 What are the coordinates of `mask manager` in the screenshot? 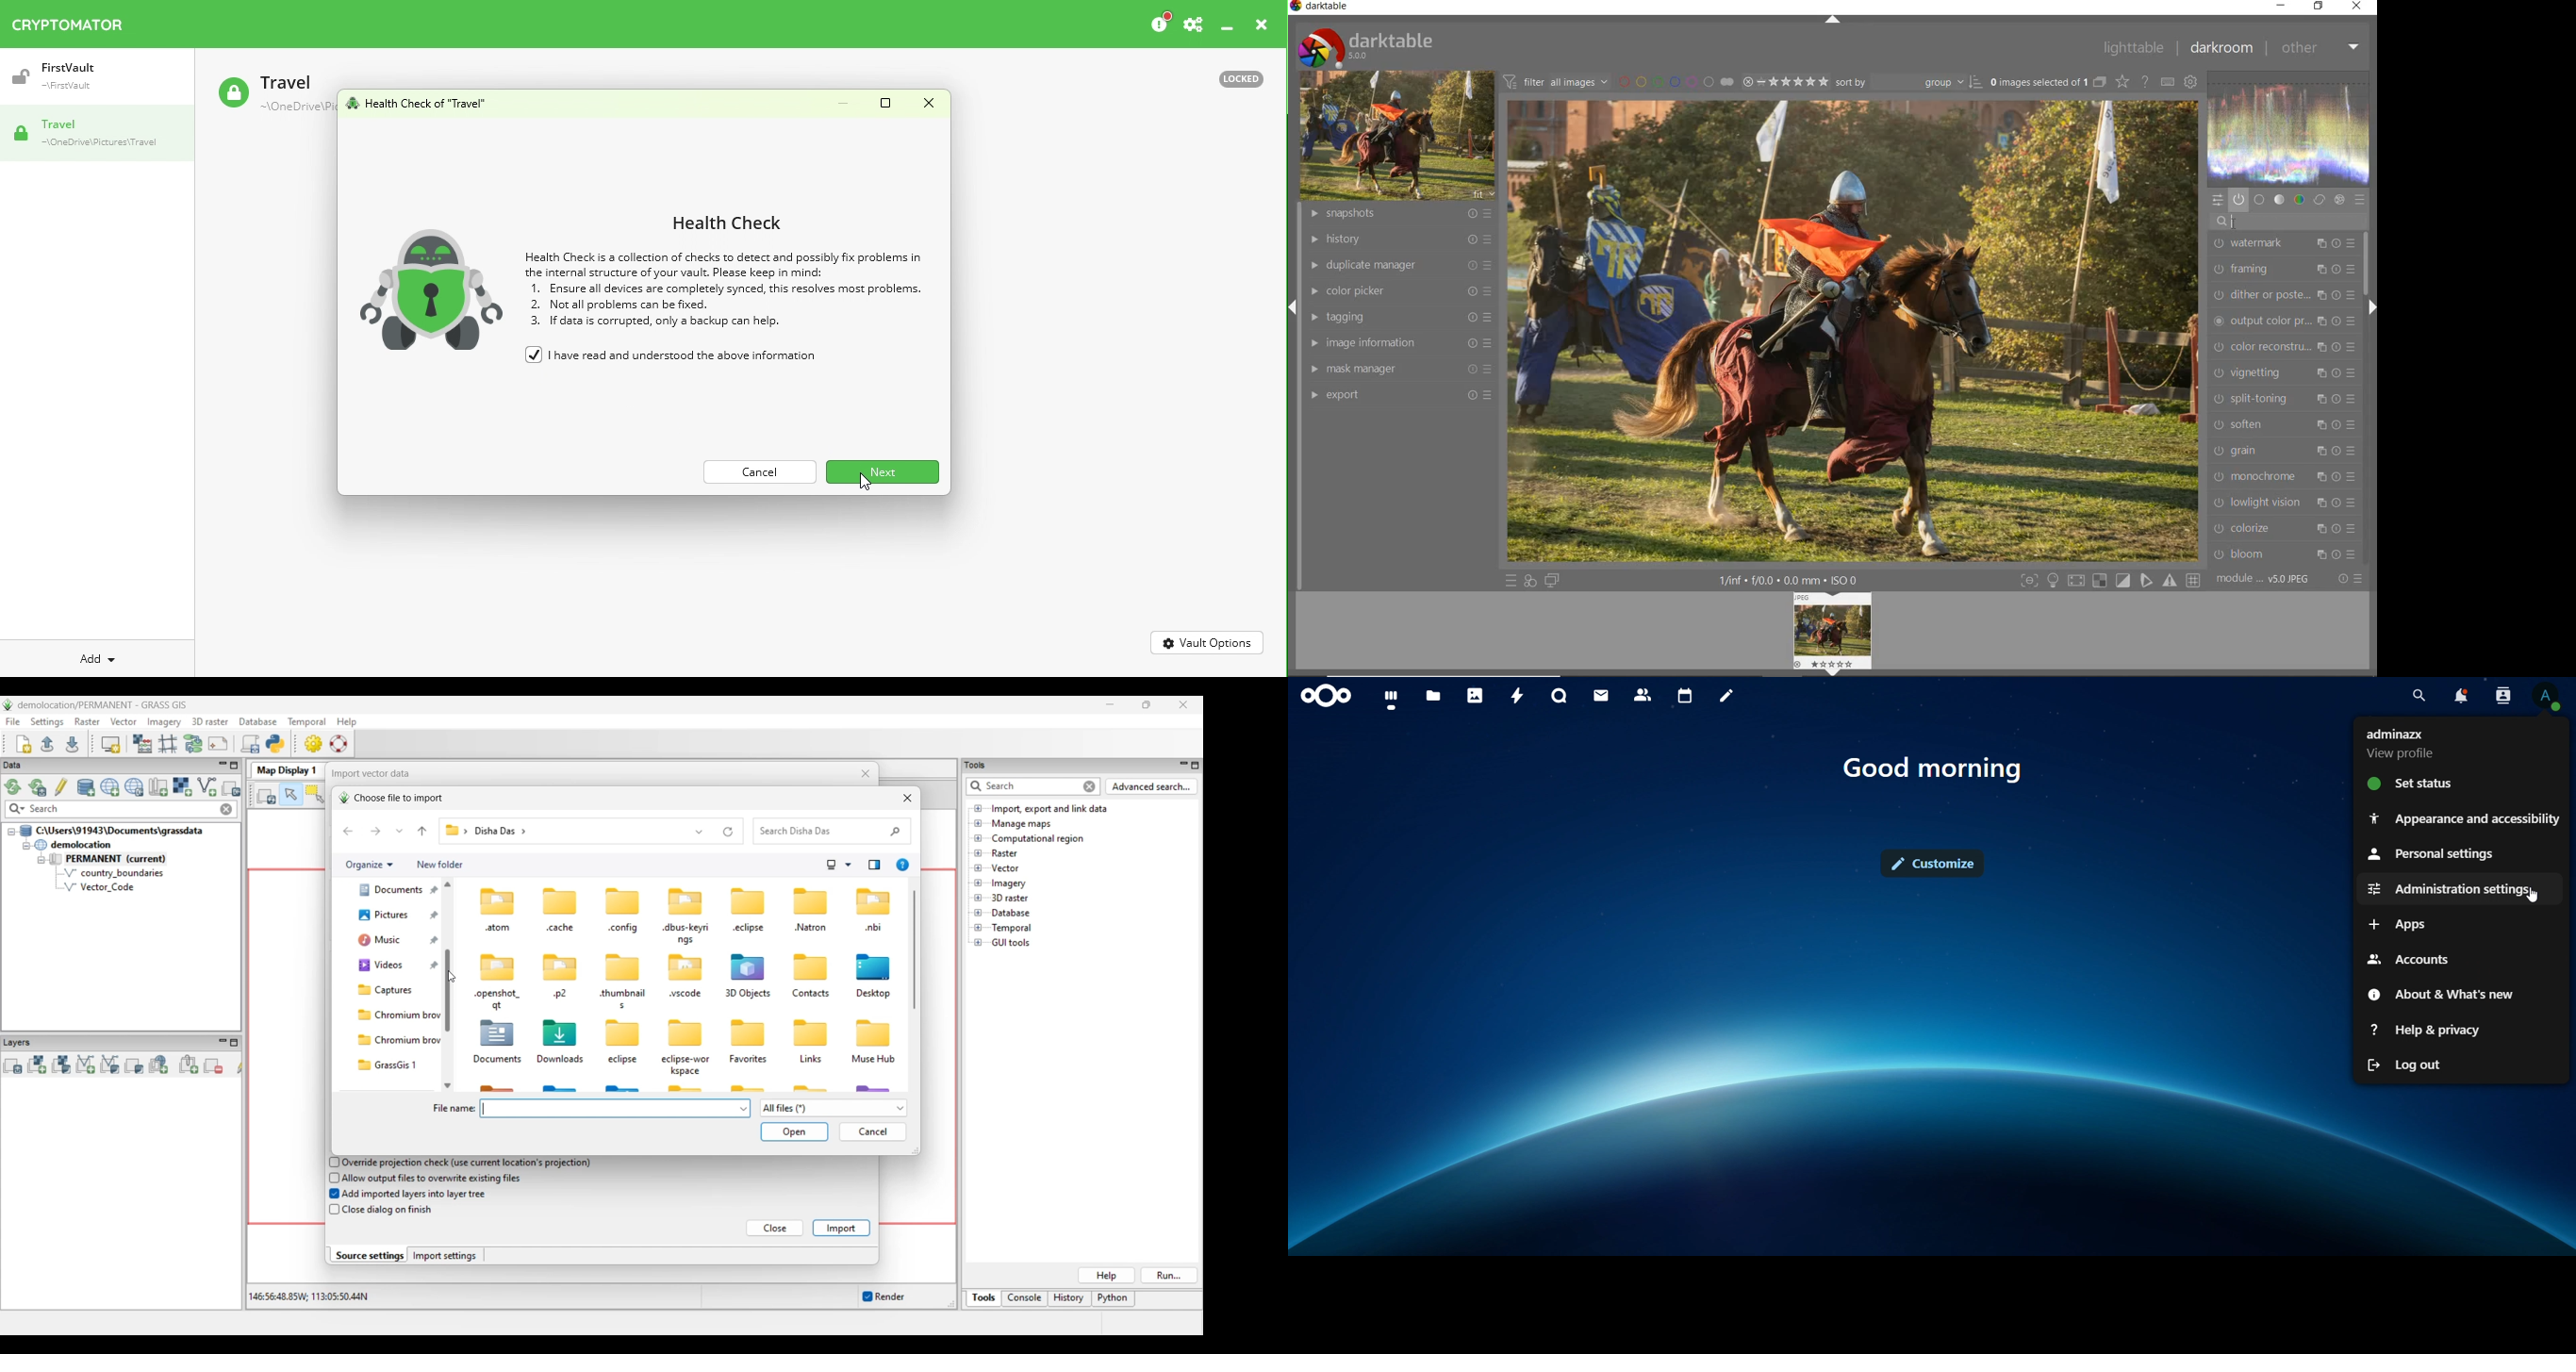 It's located at (1398, 370).